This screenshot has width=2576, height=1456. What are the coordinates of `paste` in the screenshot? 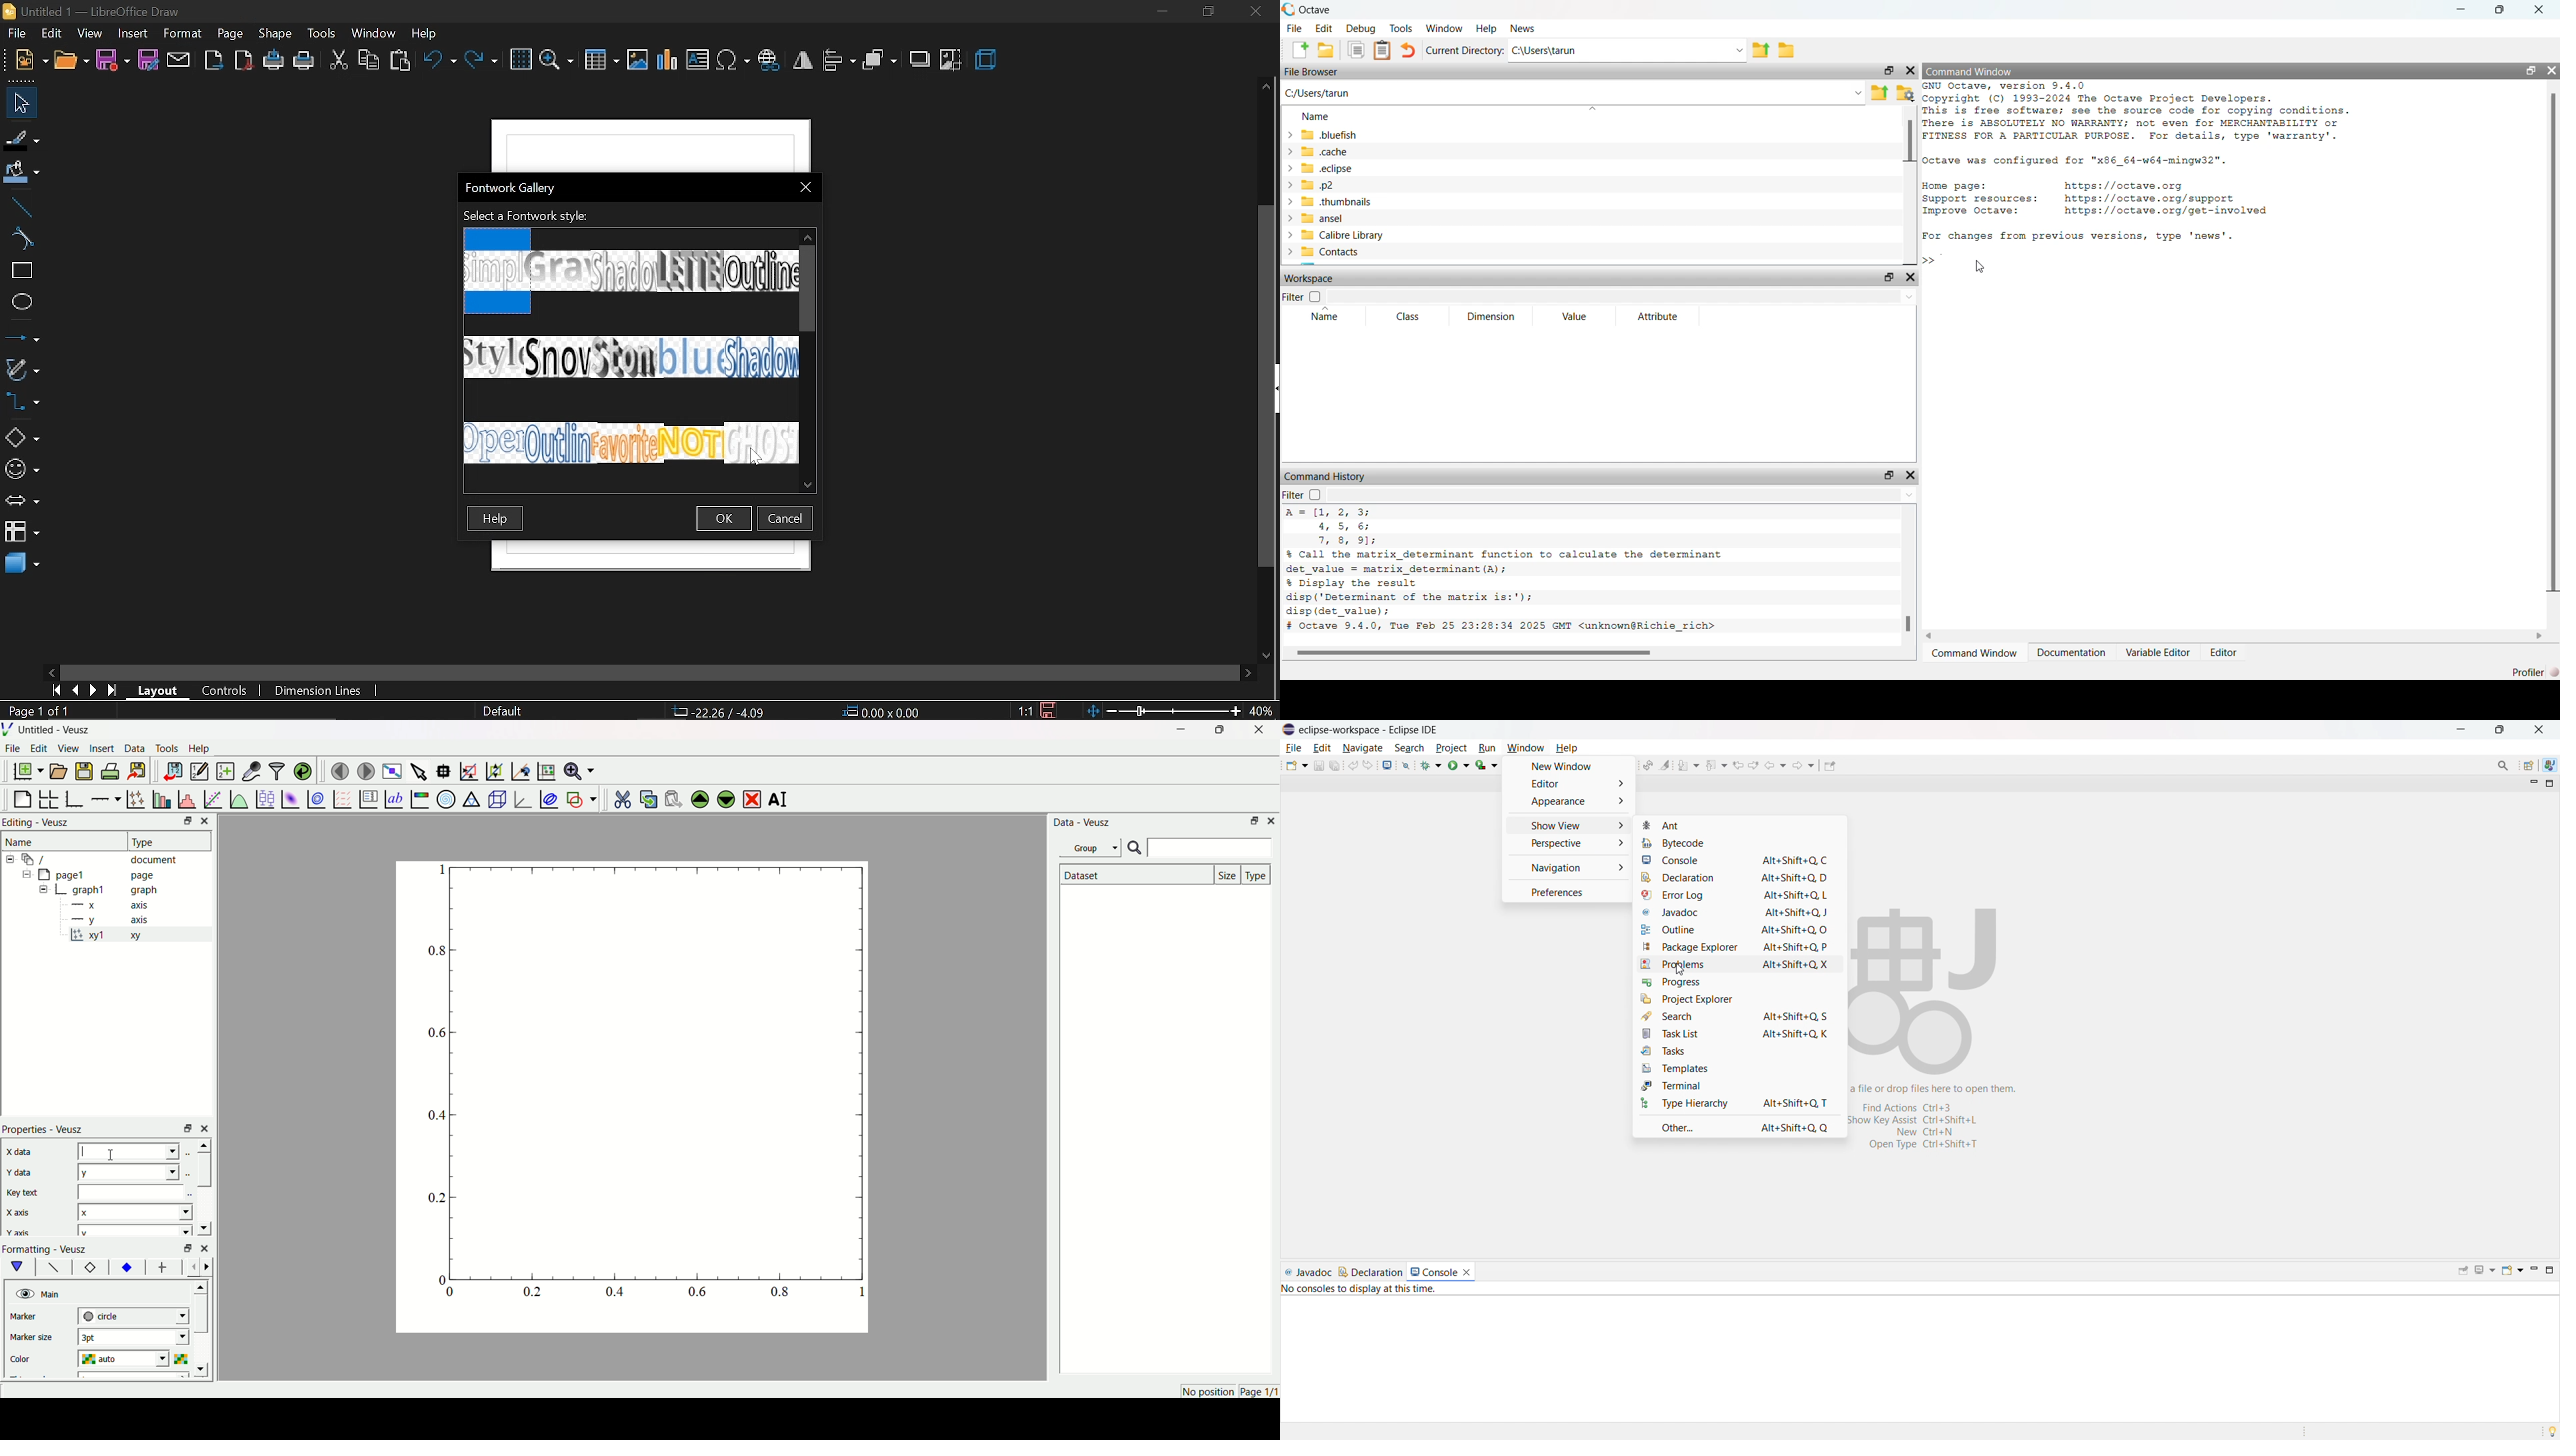 It's located at (402, 60).